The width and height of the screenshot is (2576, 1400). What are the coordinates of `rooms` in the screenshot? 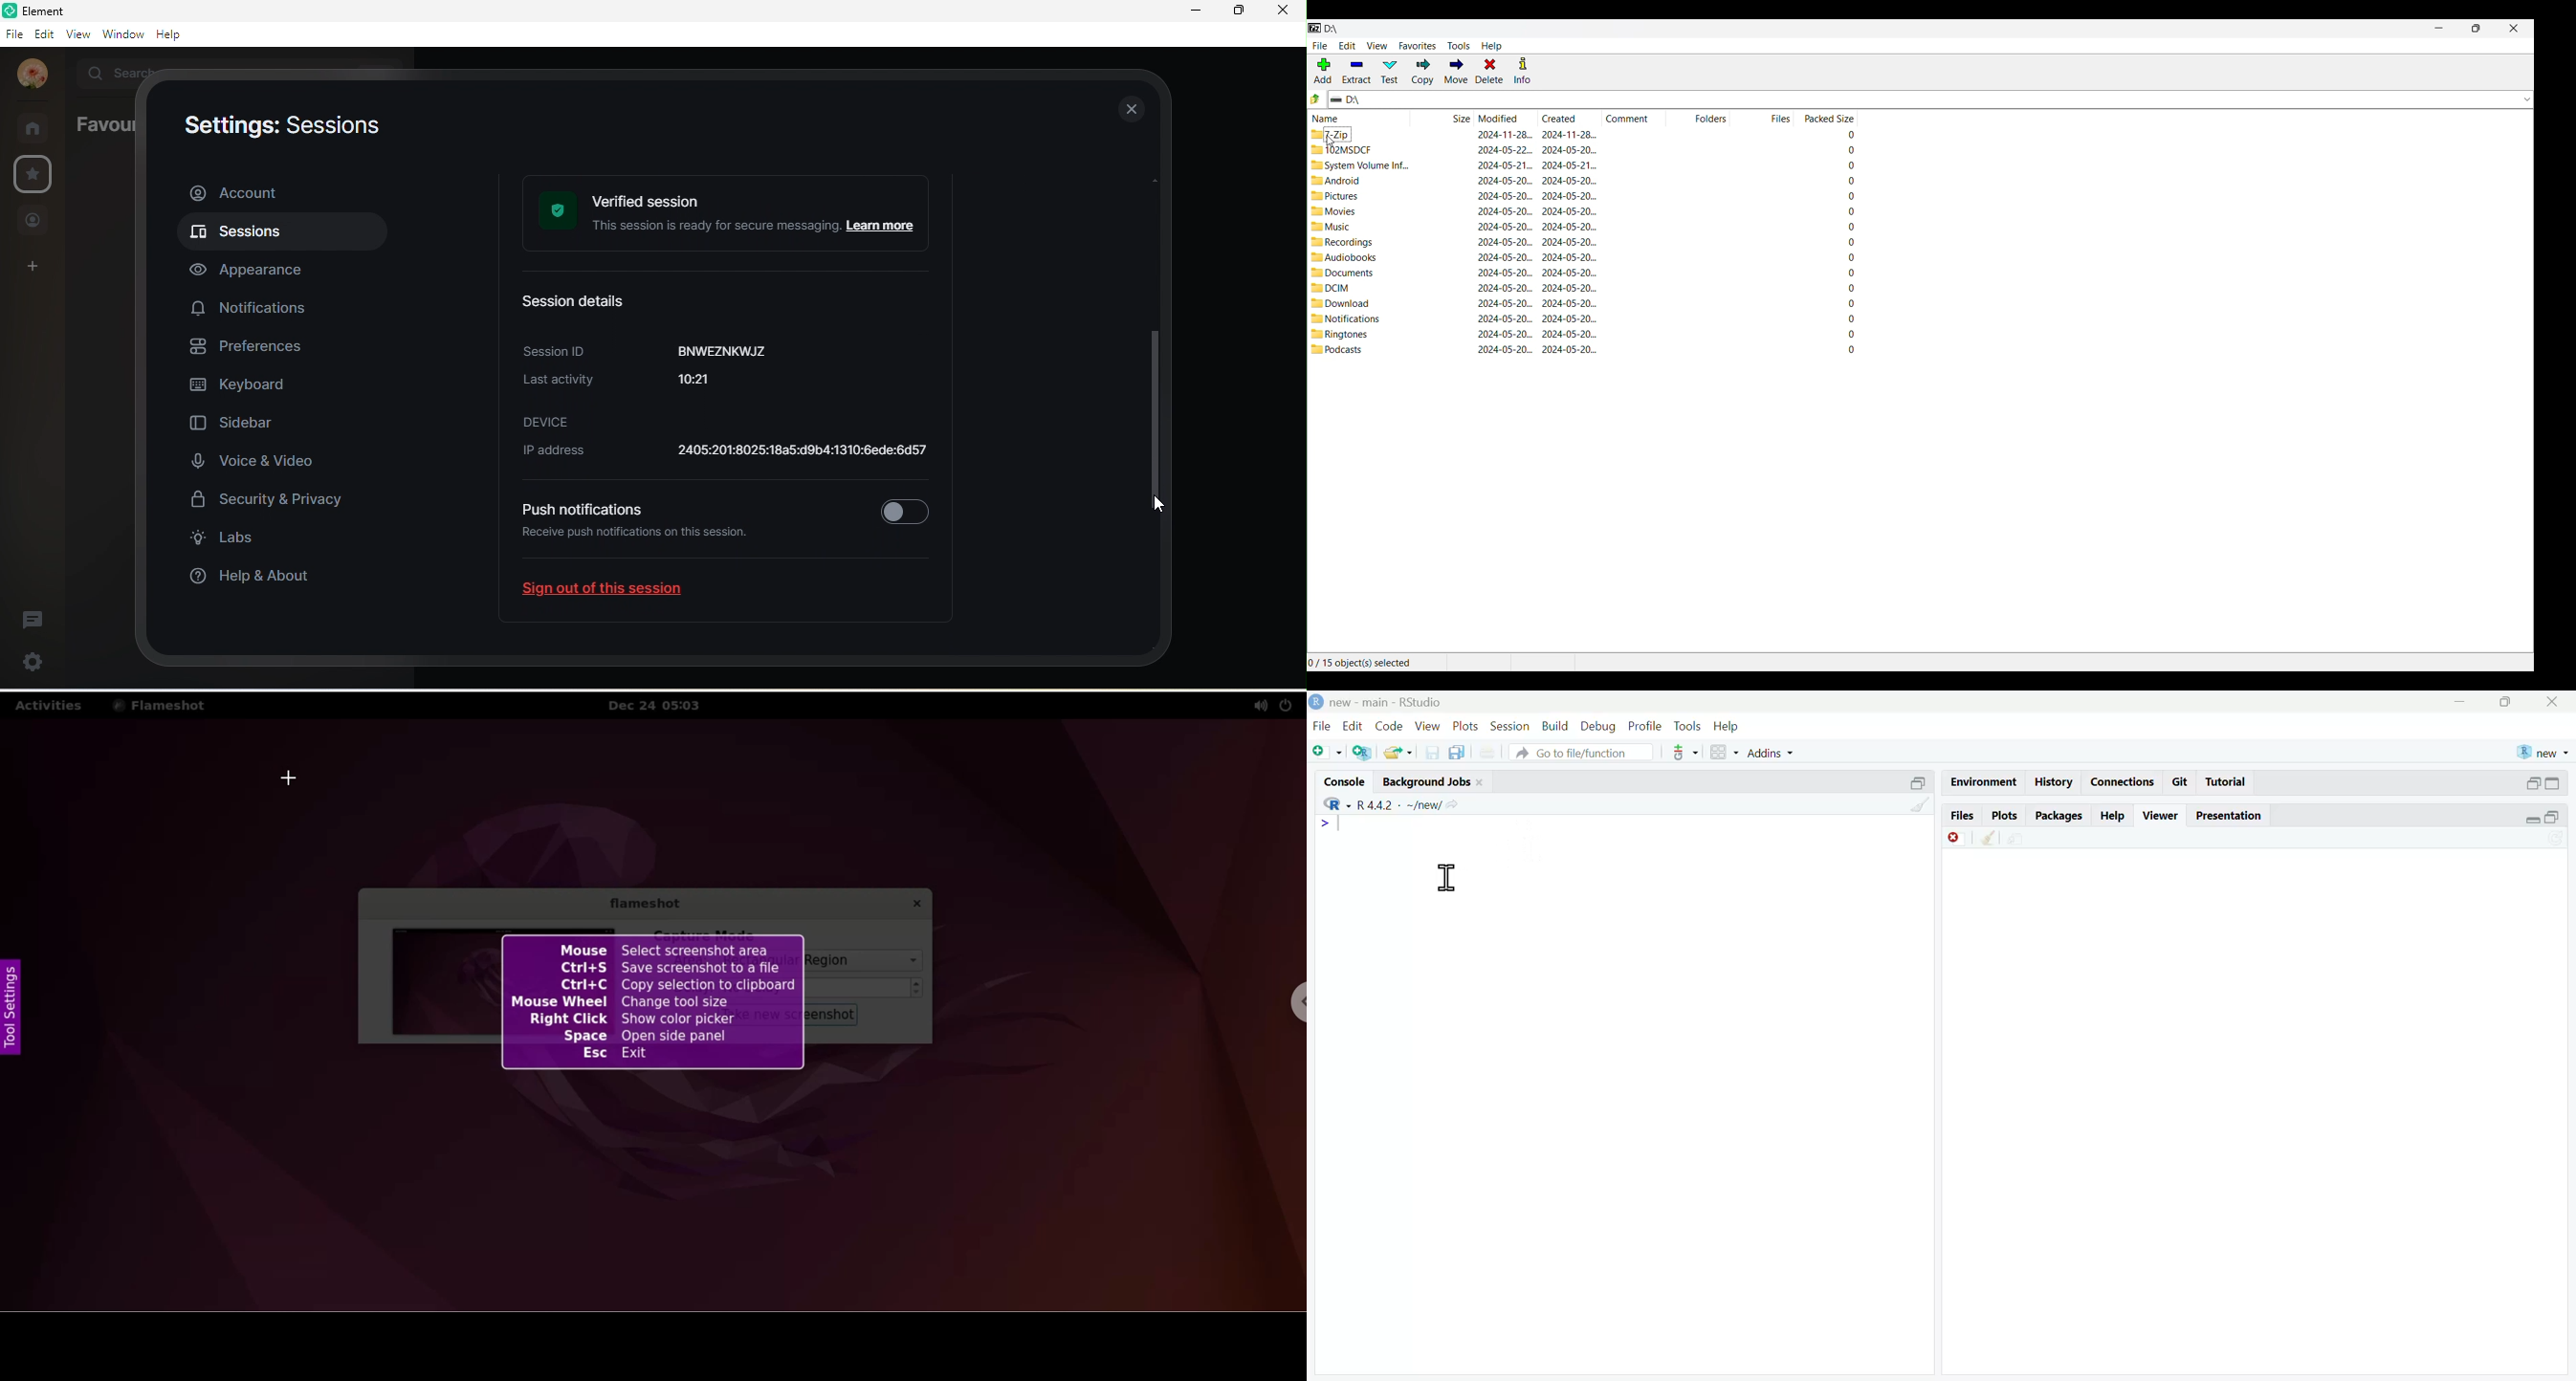 It's located at (37, 127).